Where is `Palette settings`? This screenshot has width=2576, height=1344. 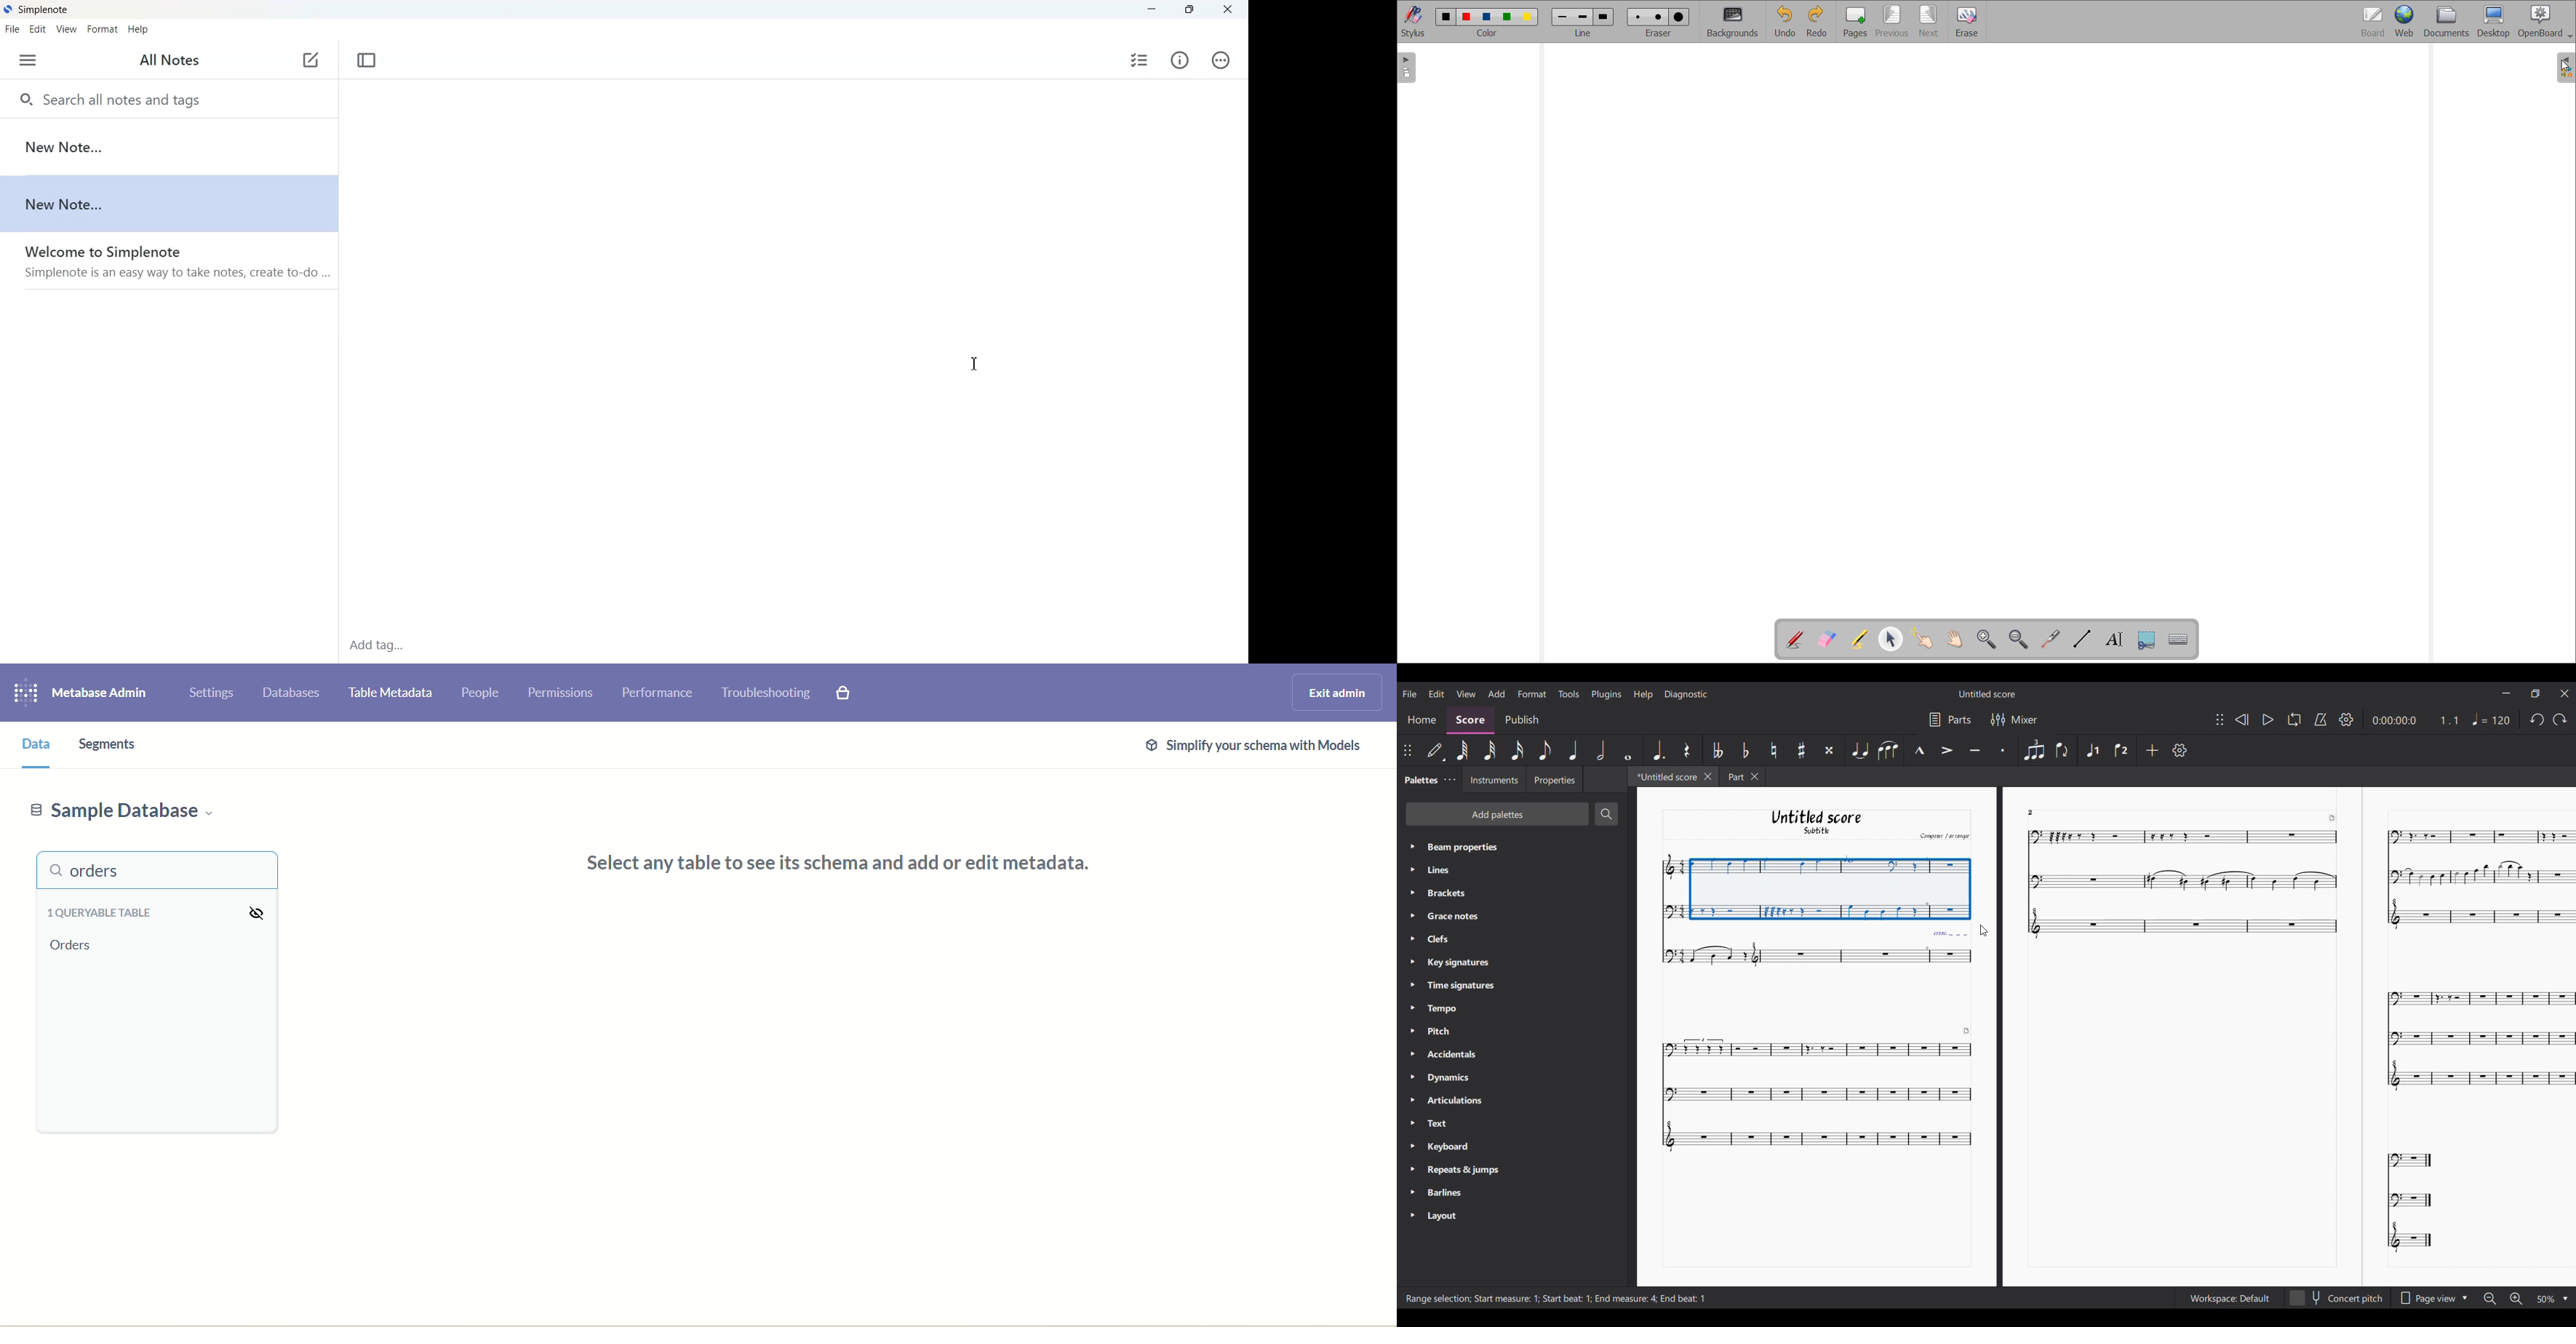
Palette settings is located at coordinates (1450, 780).